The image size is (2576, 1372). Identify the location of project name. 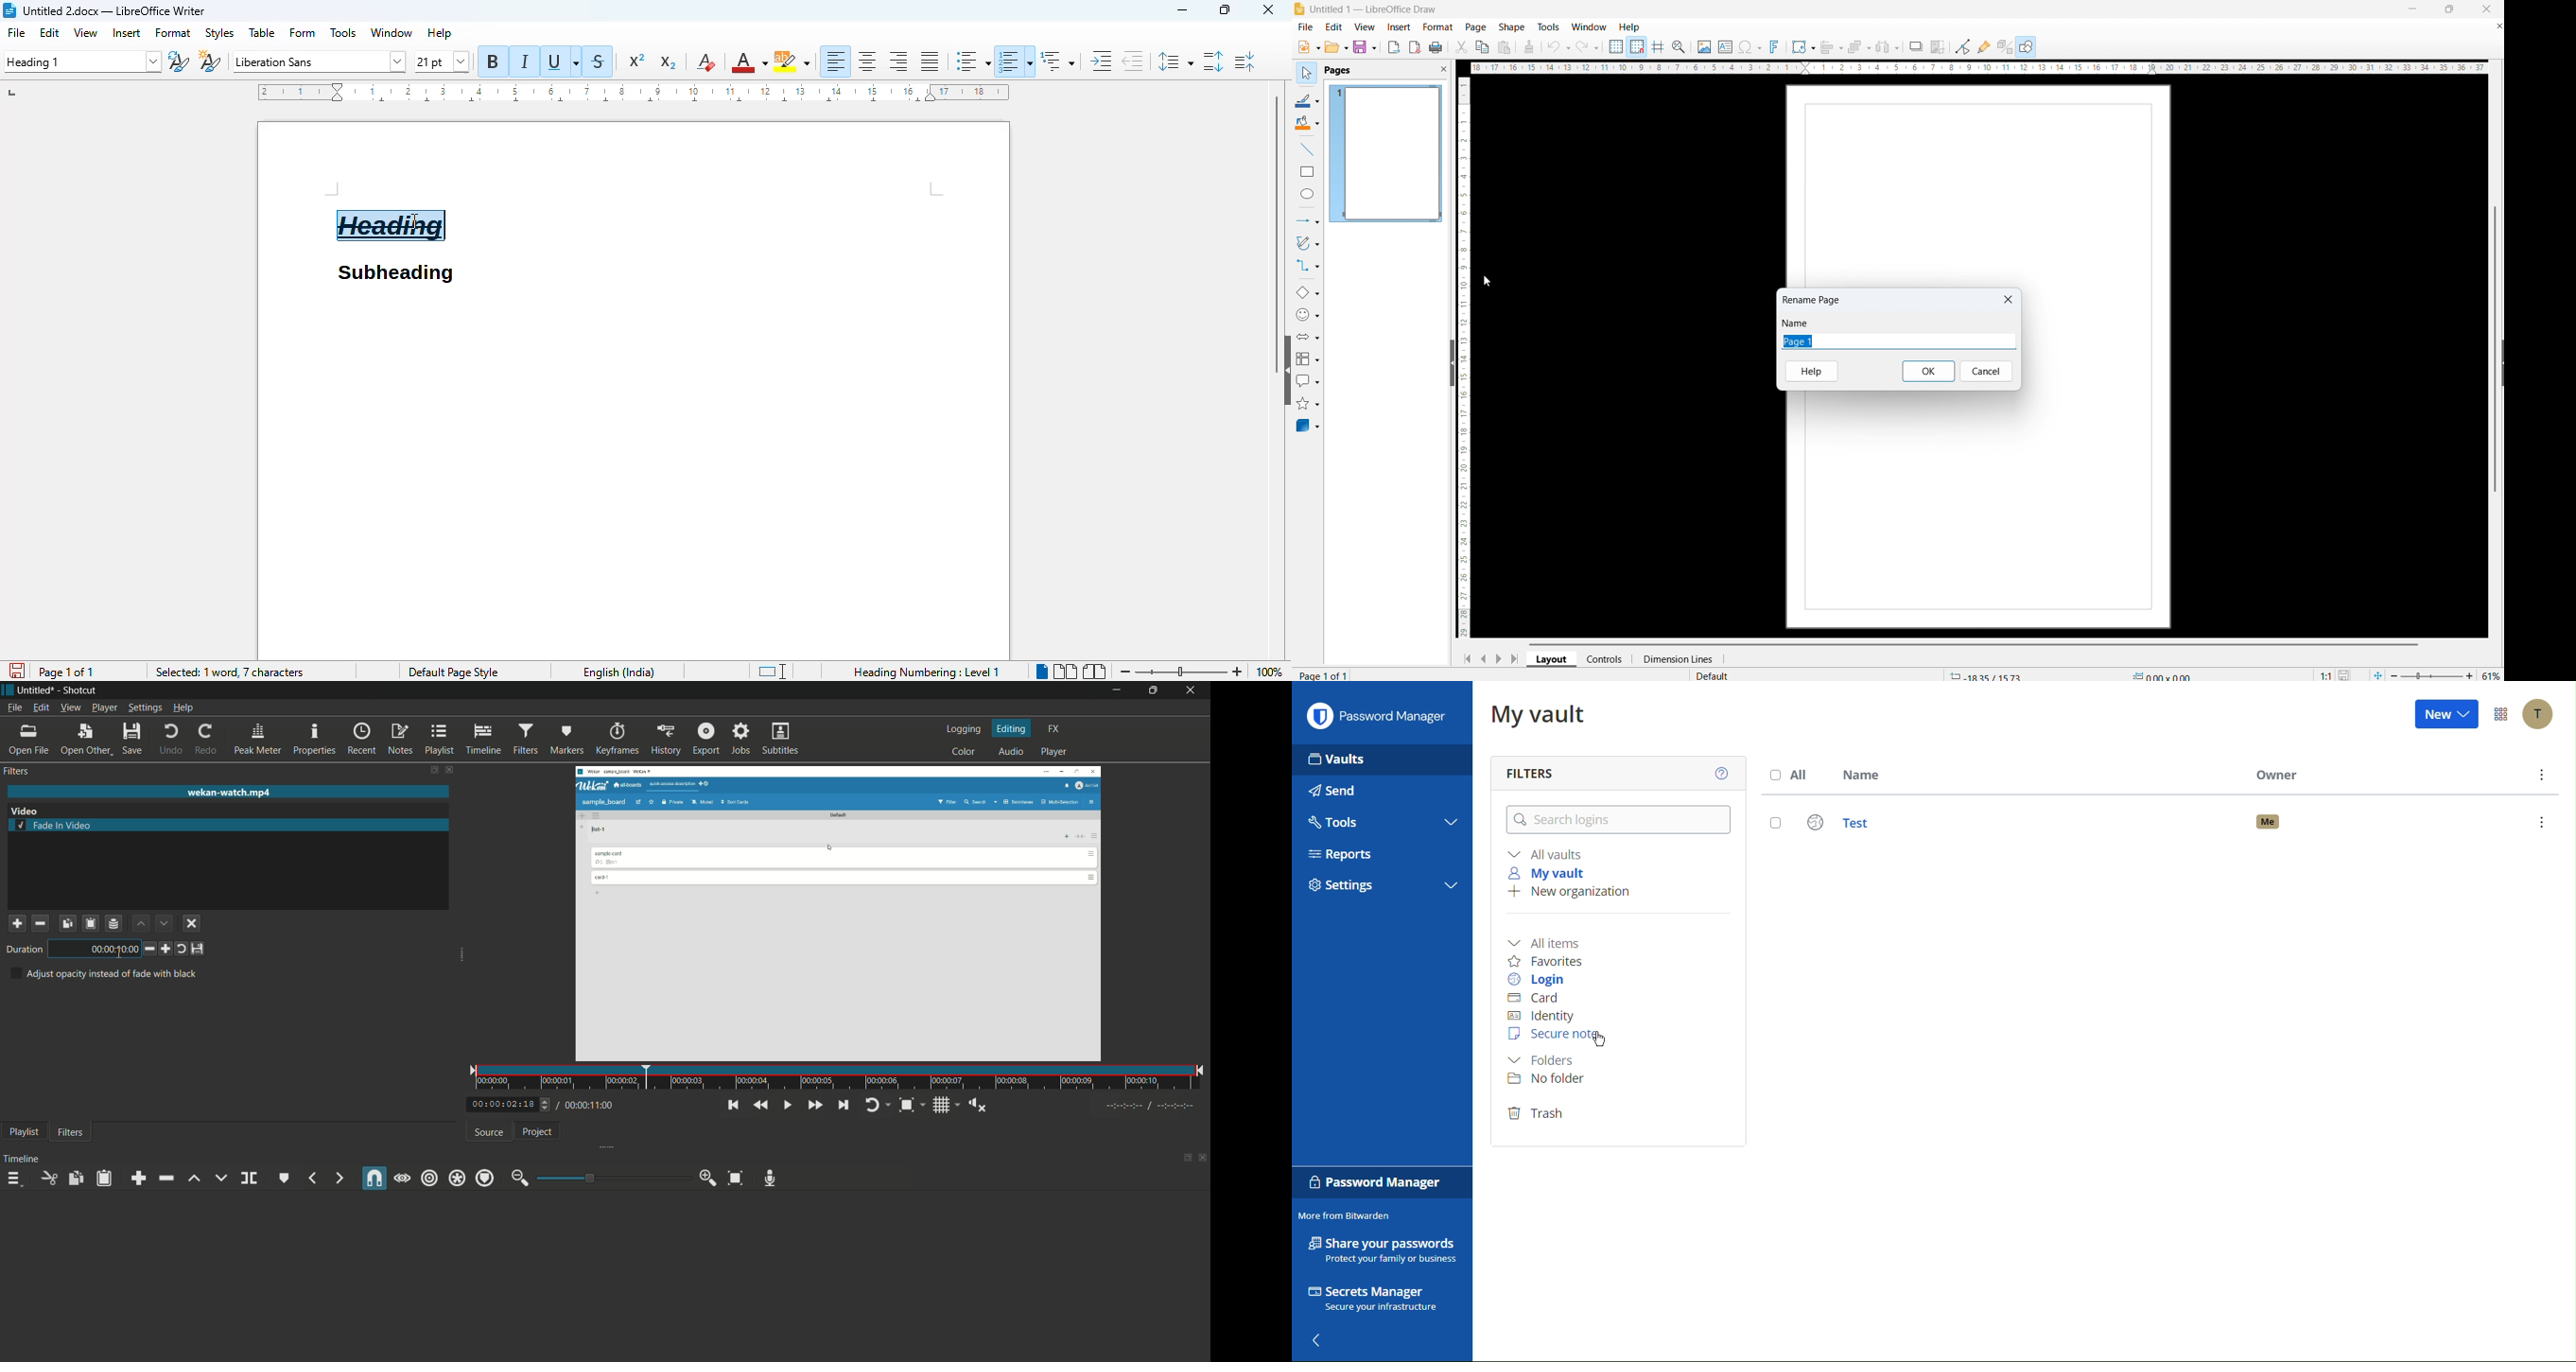
(33, 690).